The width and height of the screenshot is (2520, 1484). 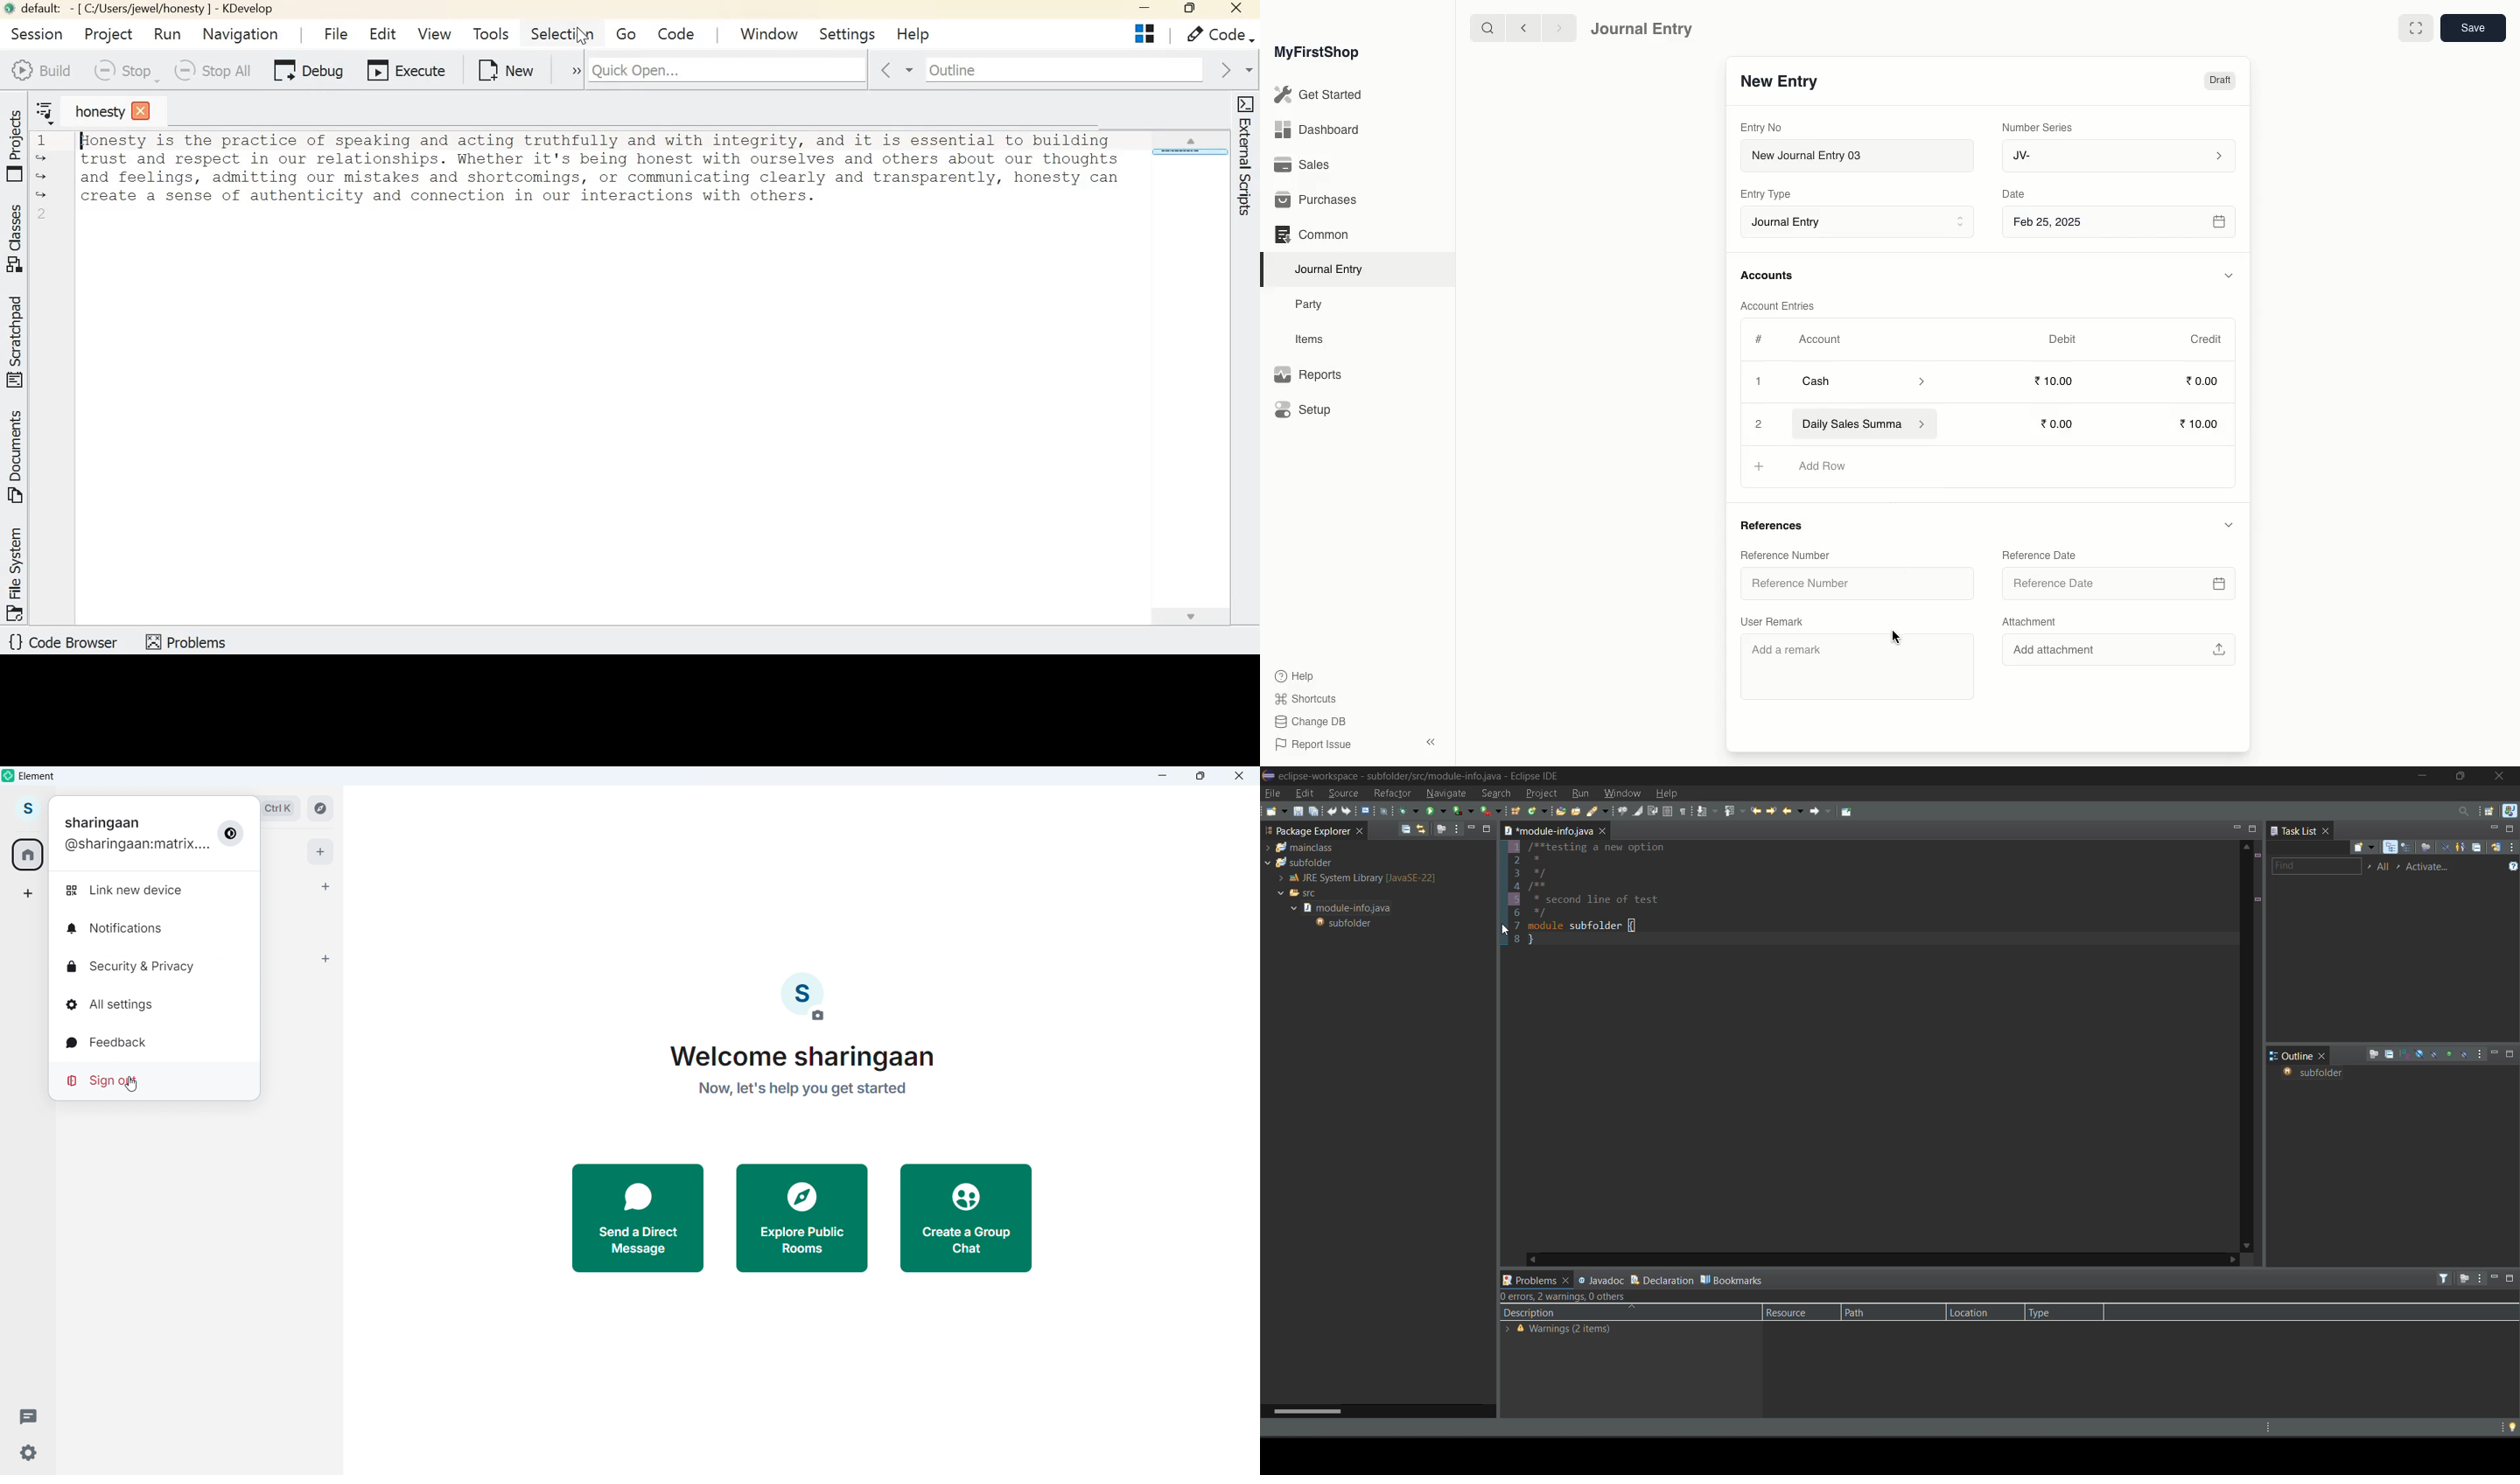 What do you see at coordinates (1775, 619) in the screenshot?
I see `User Remark` at bounding box center [1775, 619].